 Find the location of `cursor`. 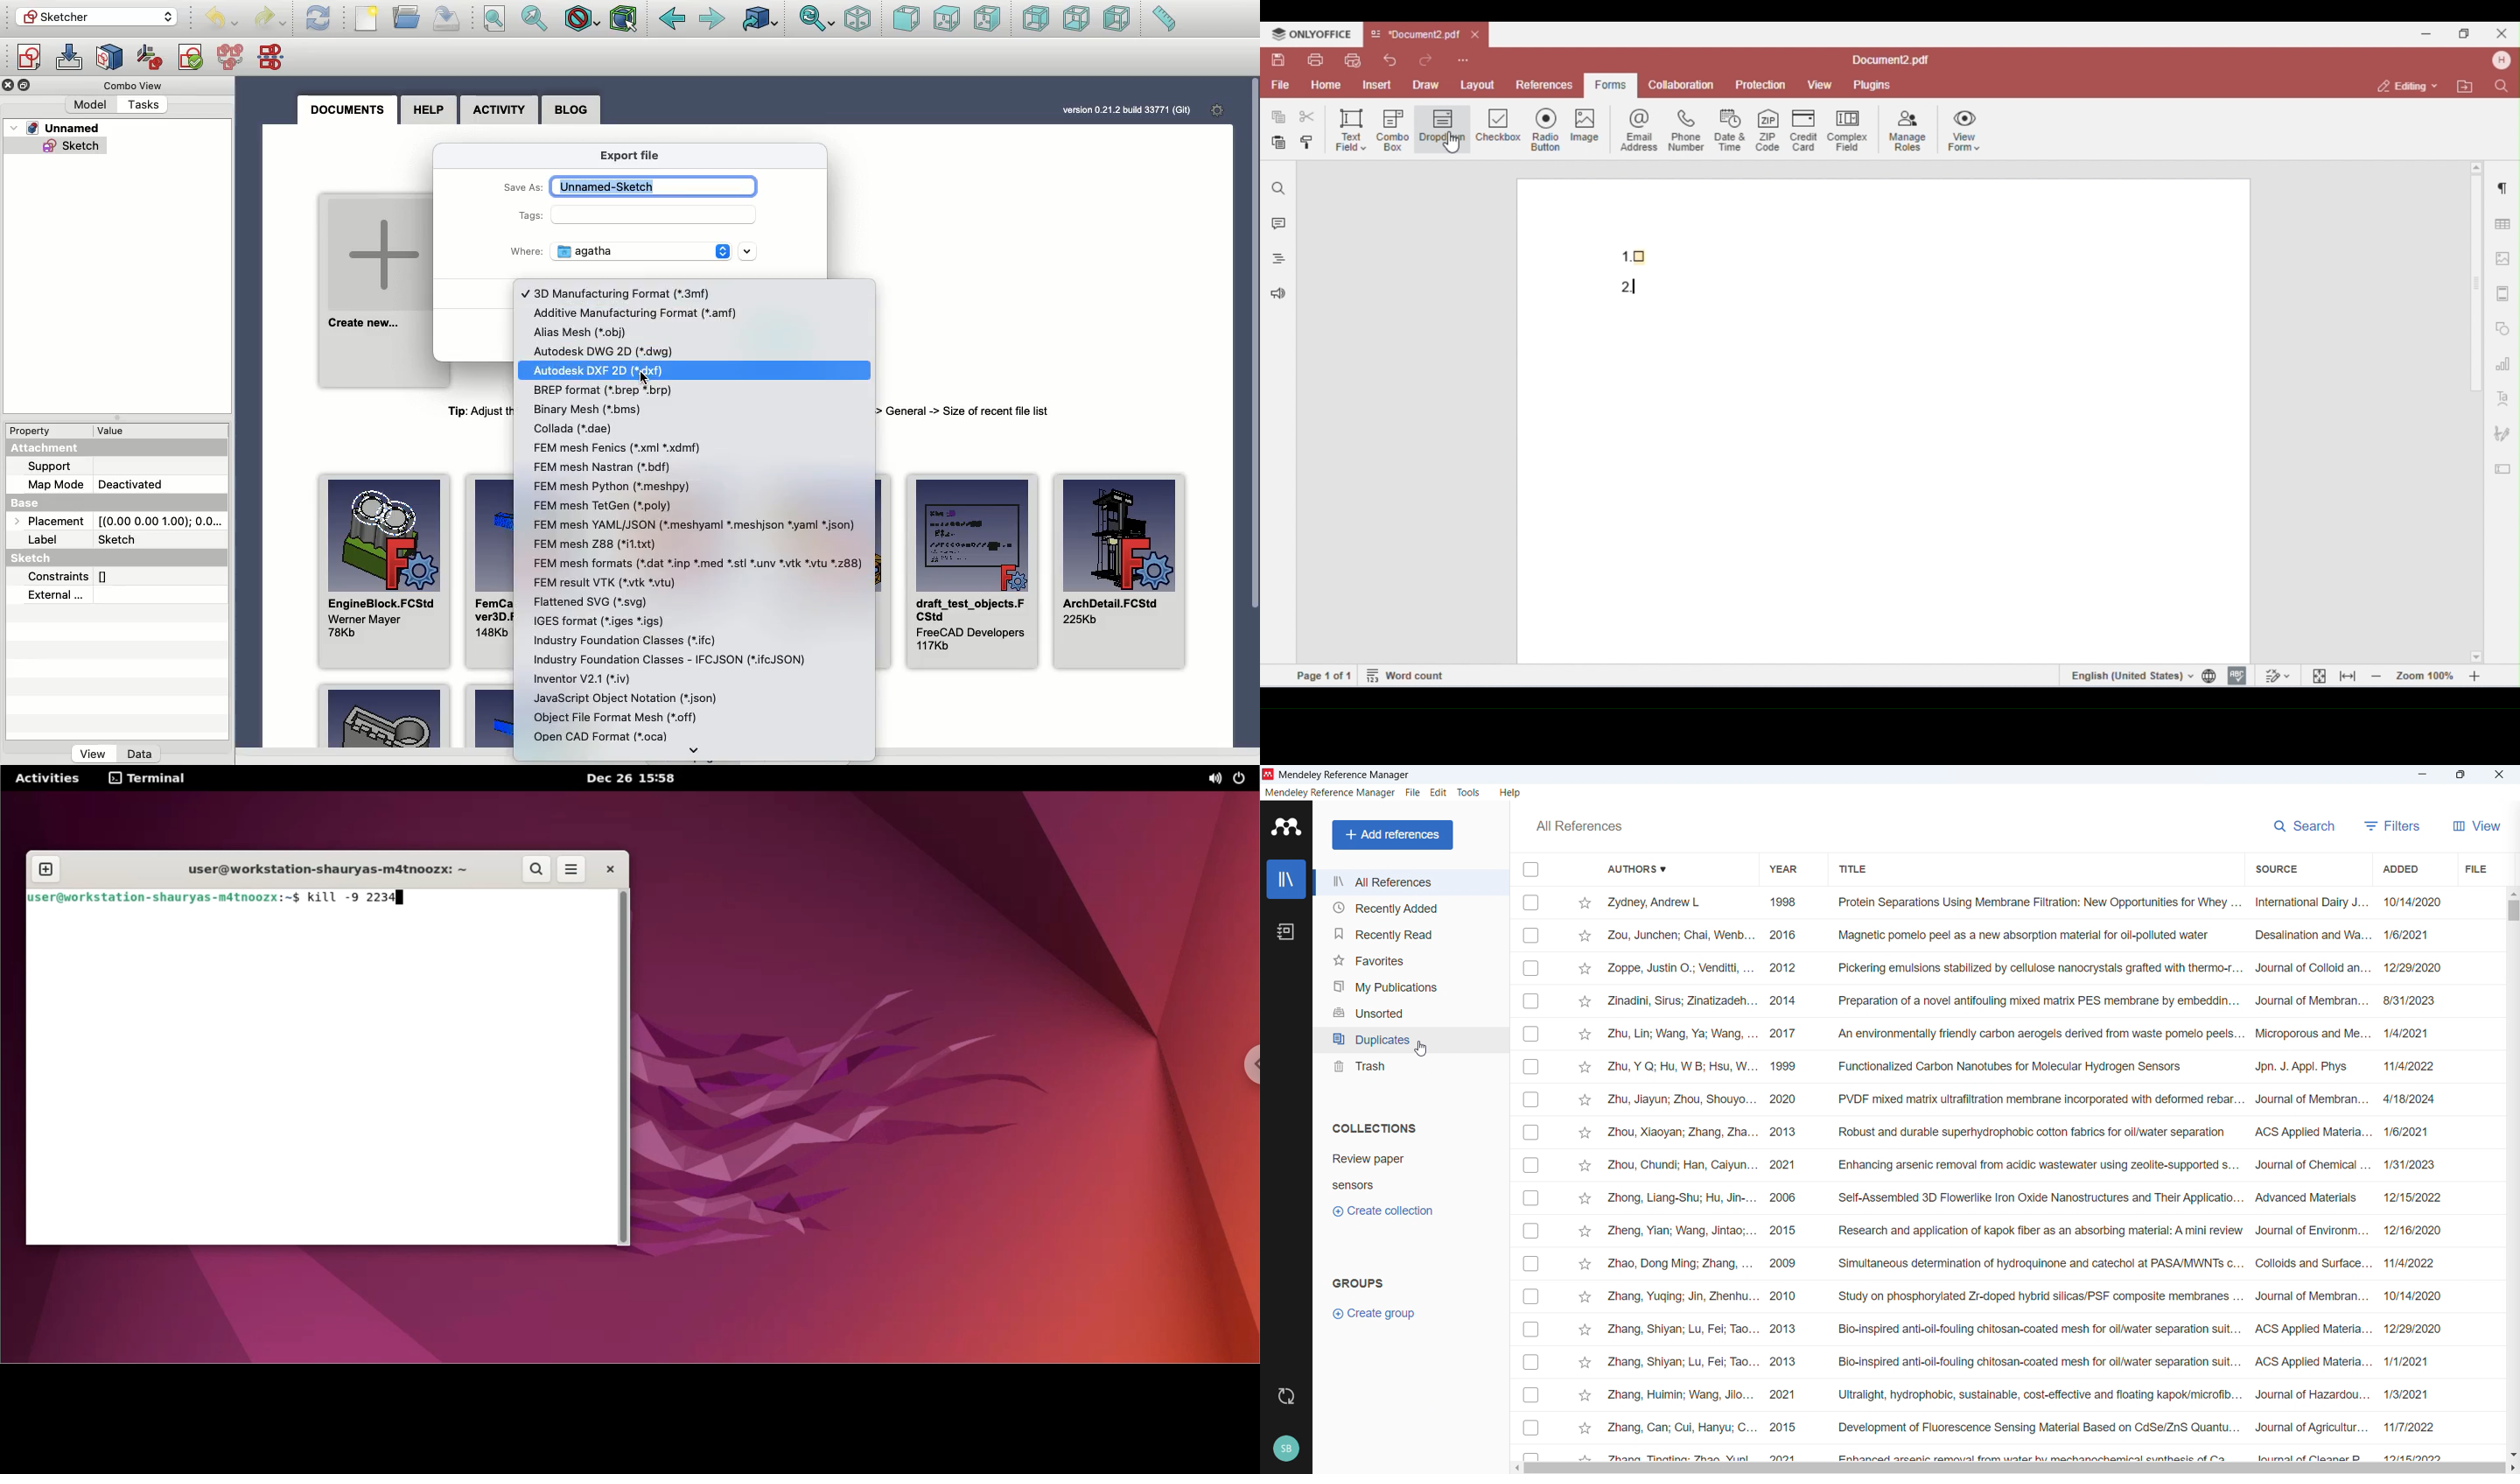

cursor is located at coordinates (646, 376).